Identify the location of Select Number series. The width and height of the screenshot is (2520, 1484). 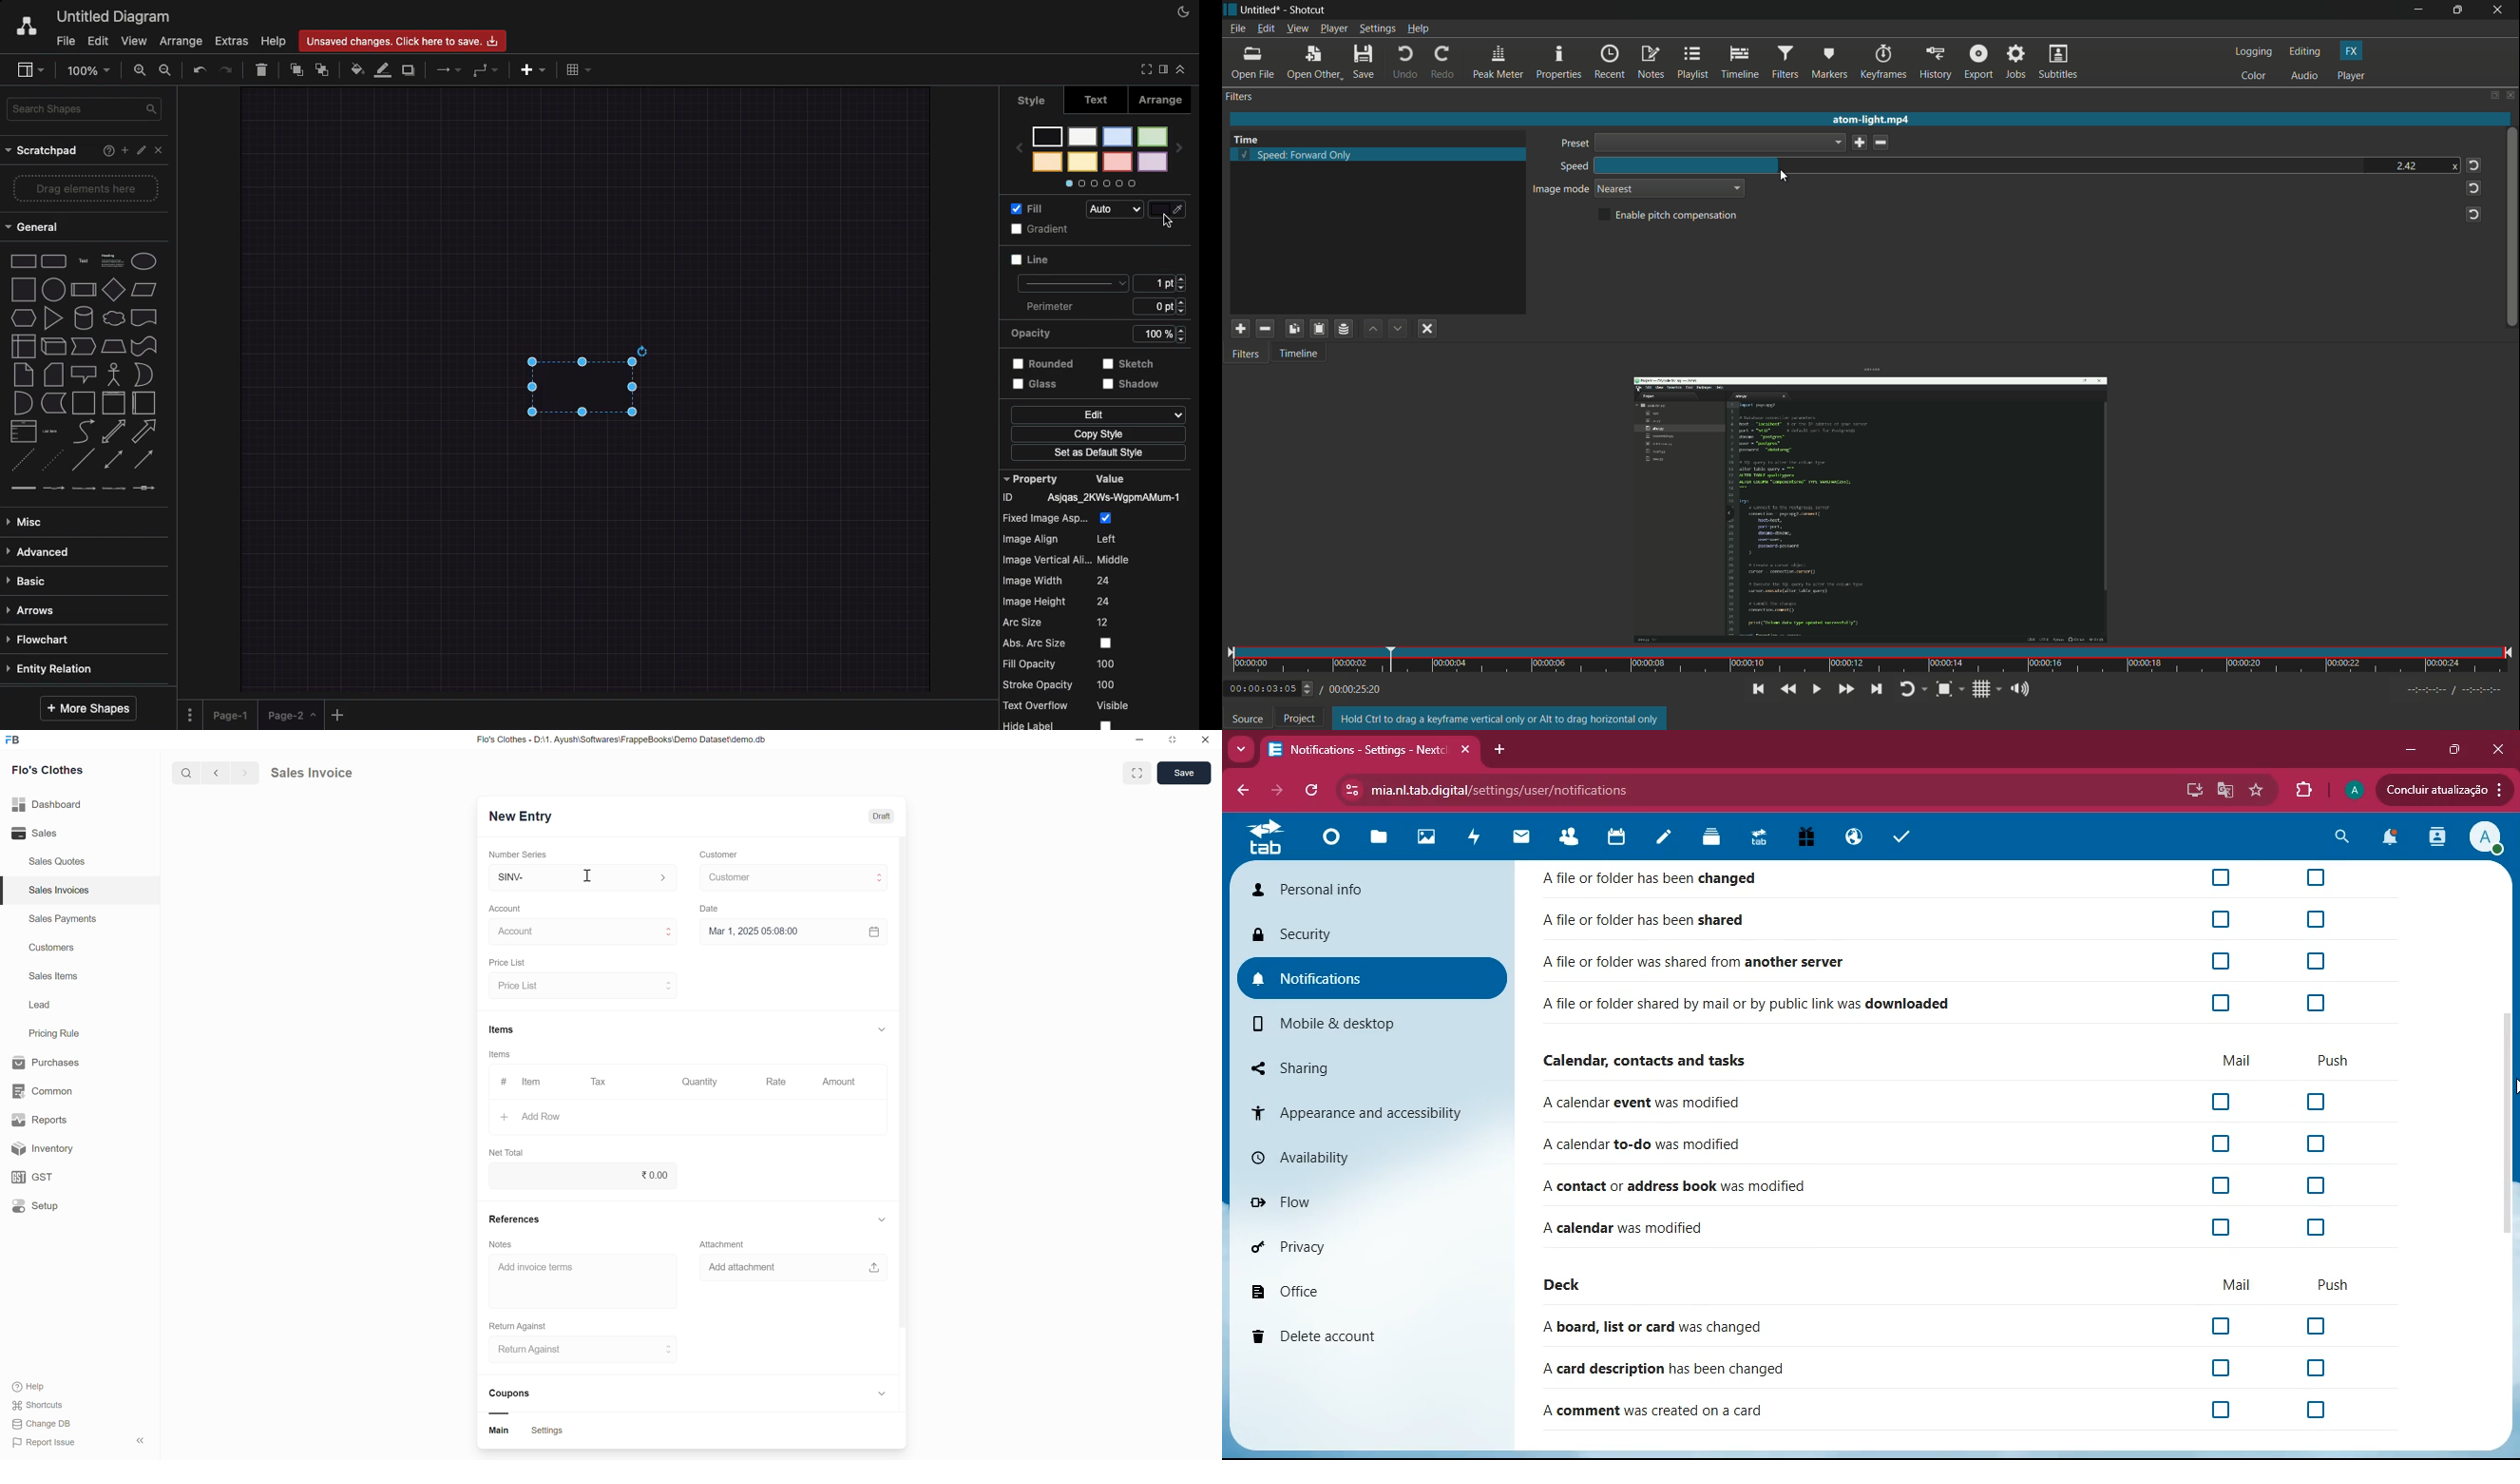
(580, 877).